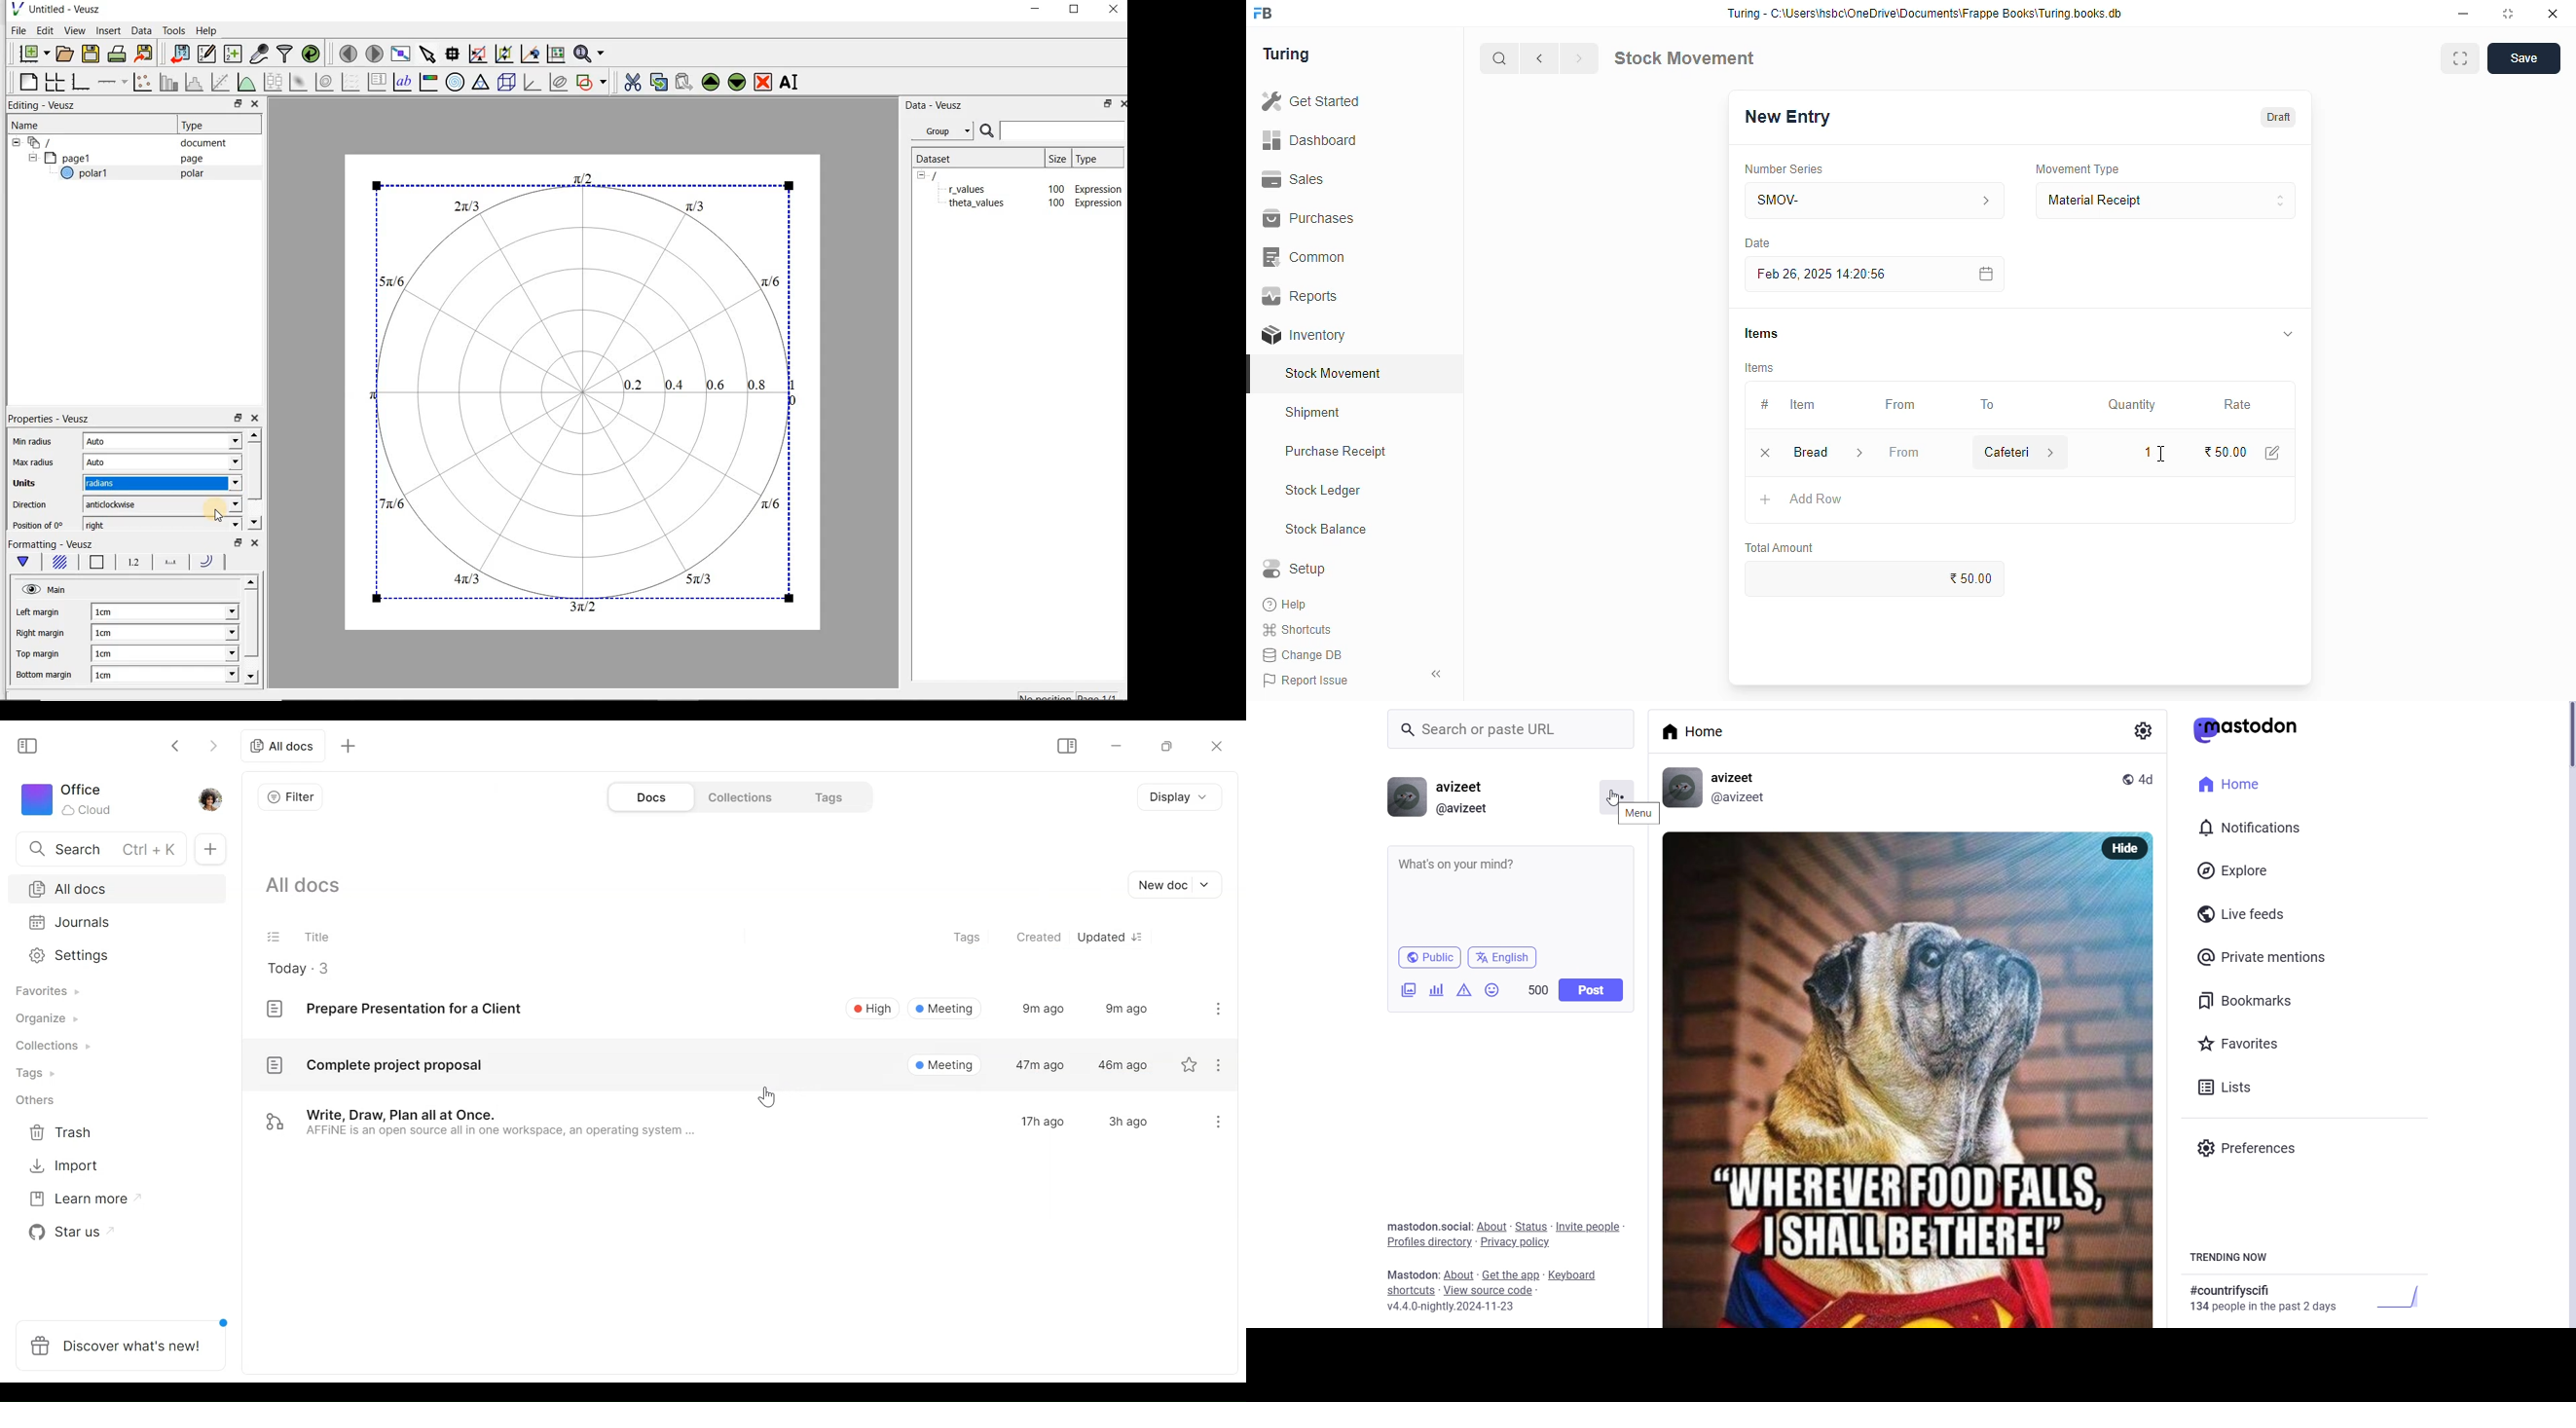  What do you see at coordinates (2148, 779) in the screenshot?
I see `last modified` at bounding box center [2148, 779].